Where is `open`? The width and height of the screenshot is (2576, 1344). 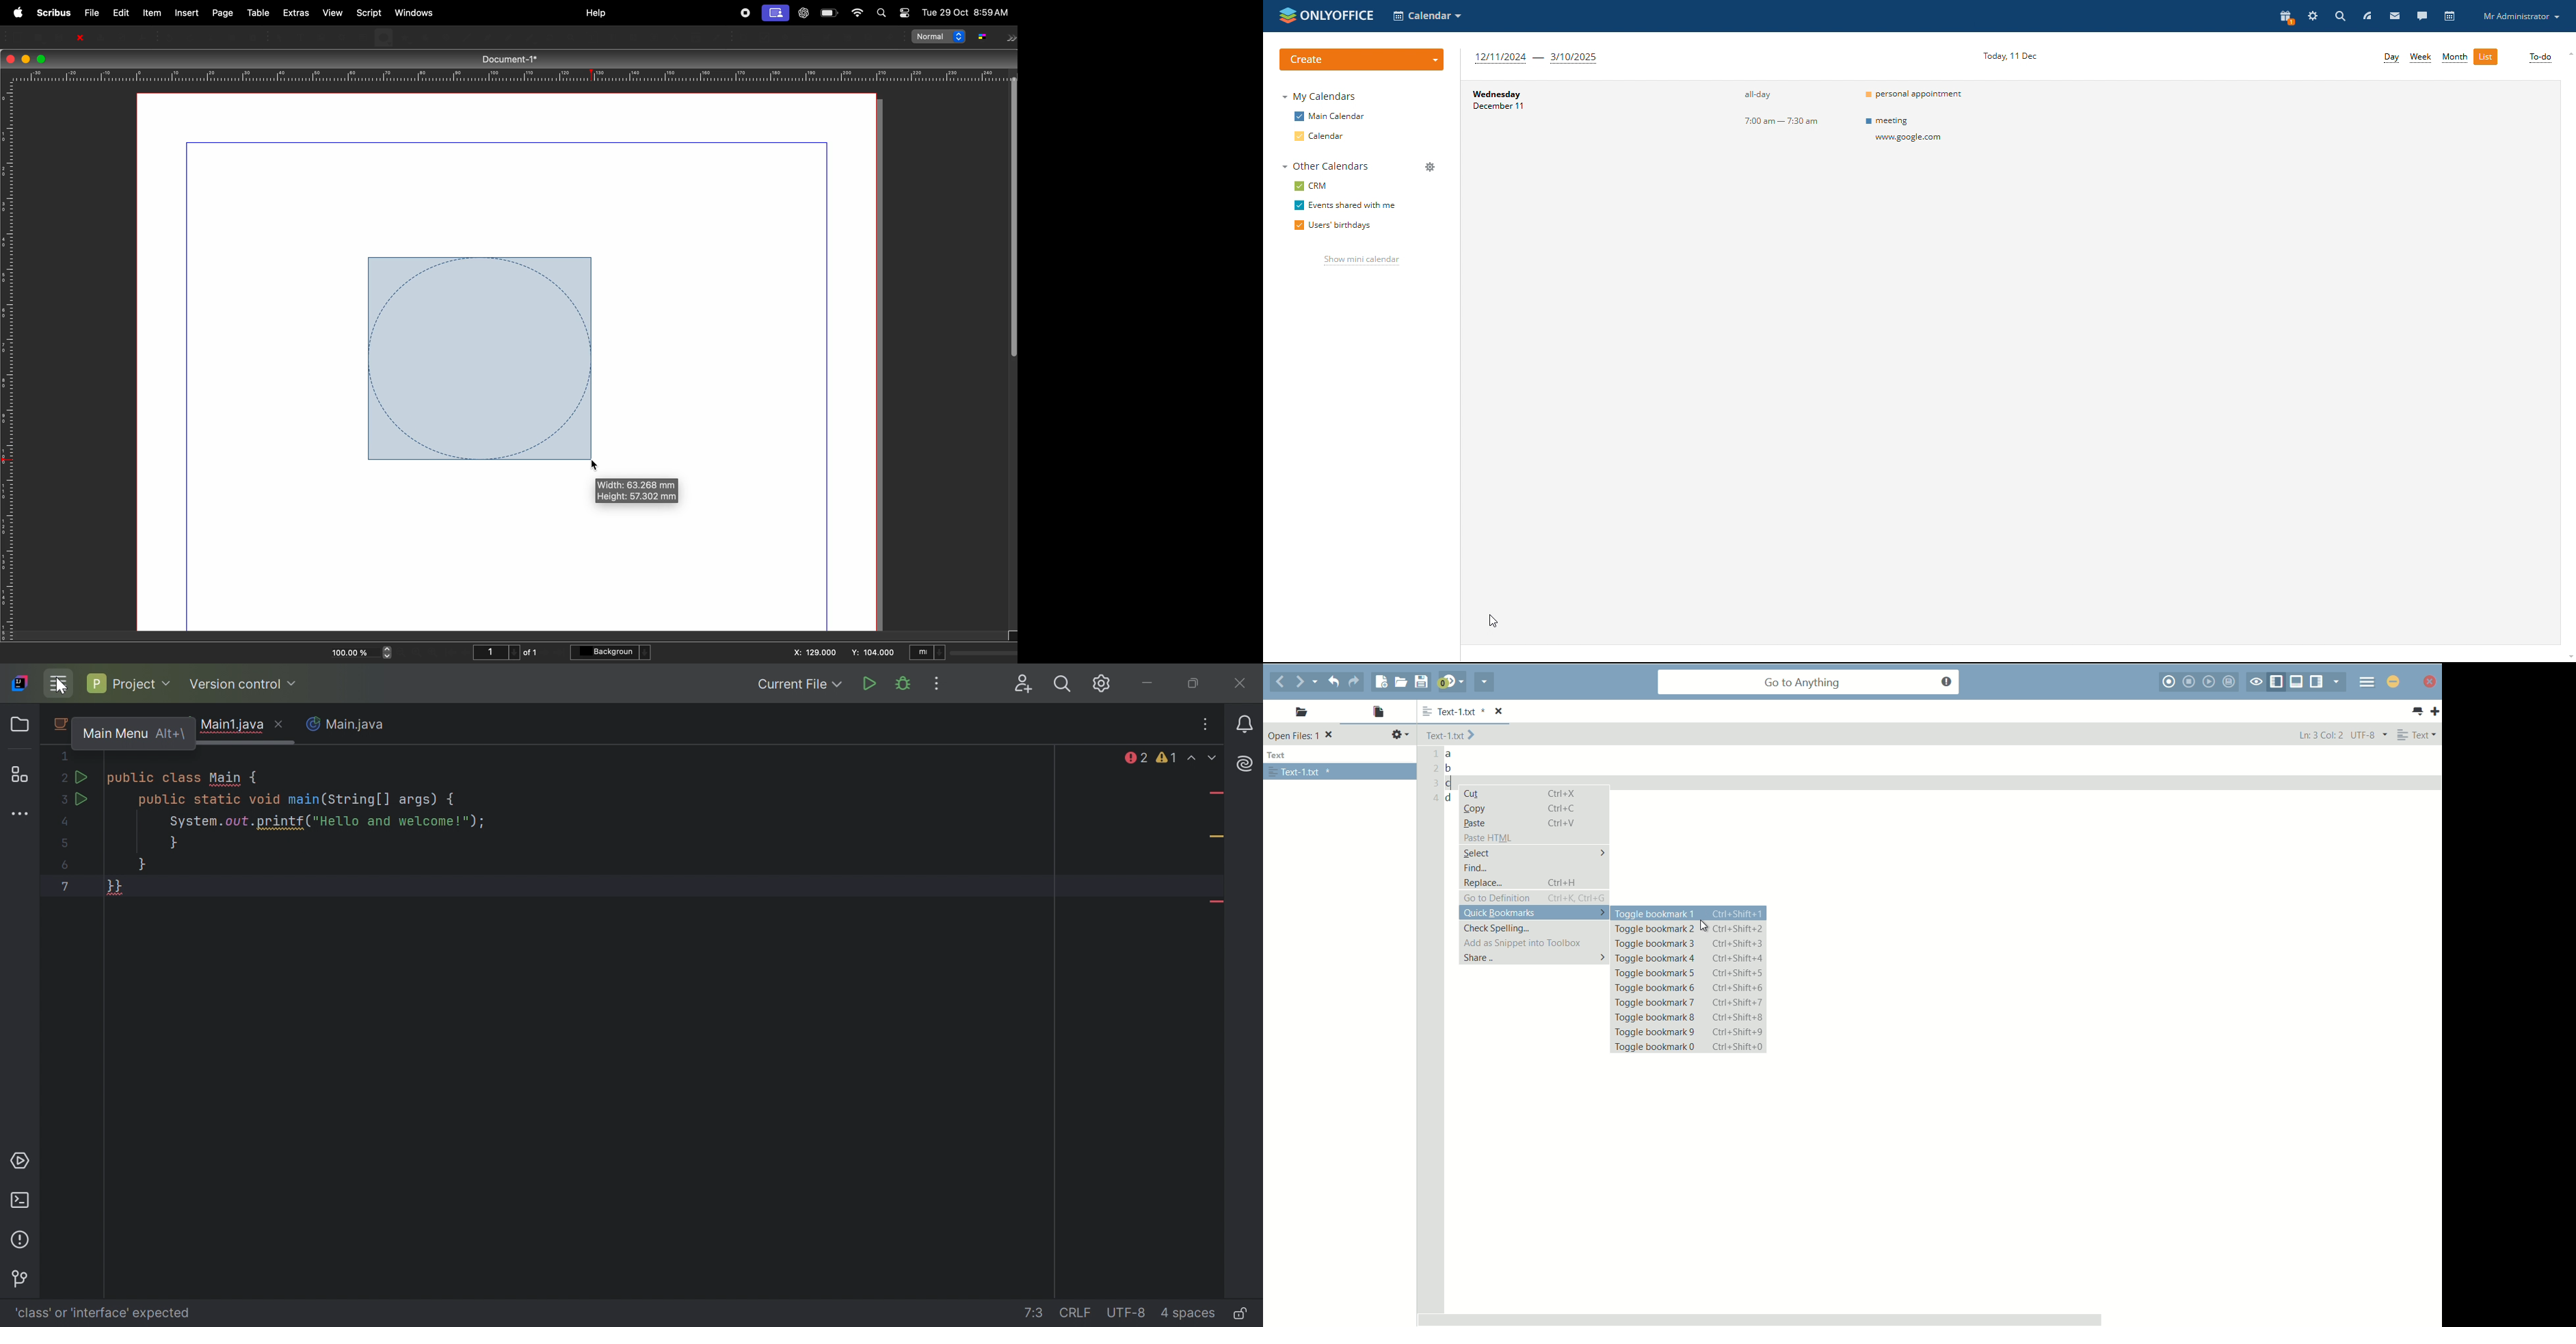
open is located at coordinates (40, 36).